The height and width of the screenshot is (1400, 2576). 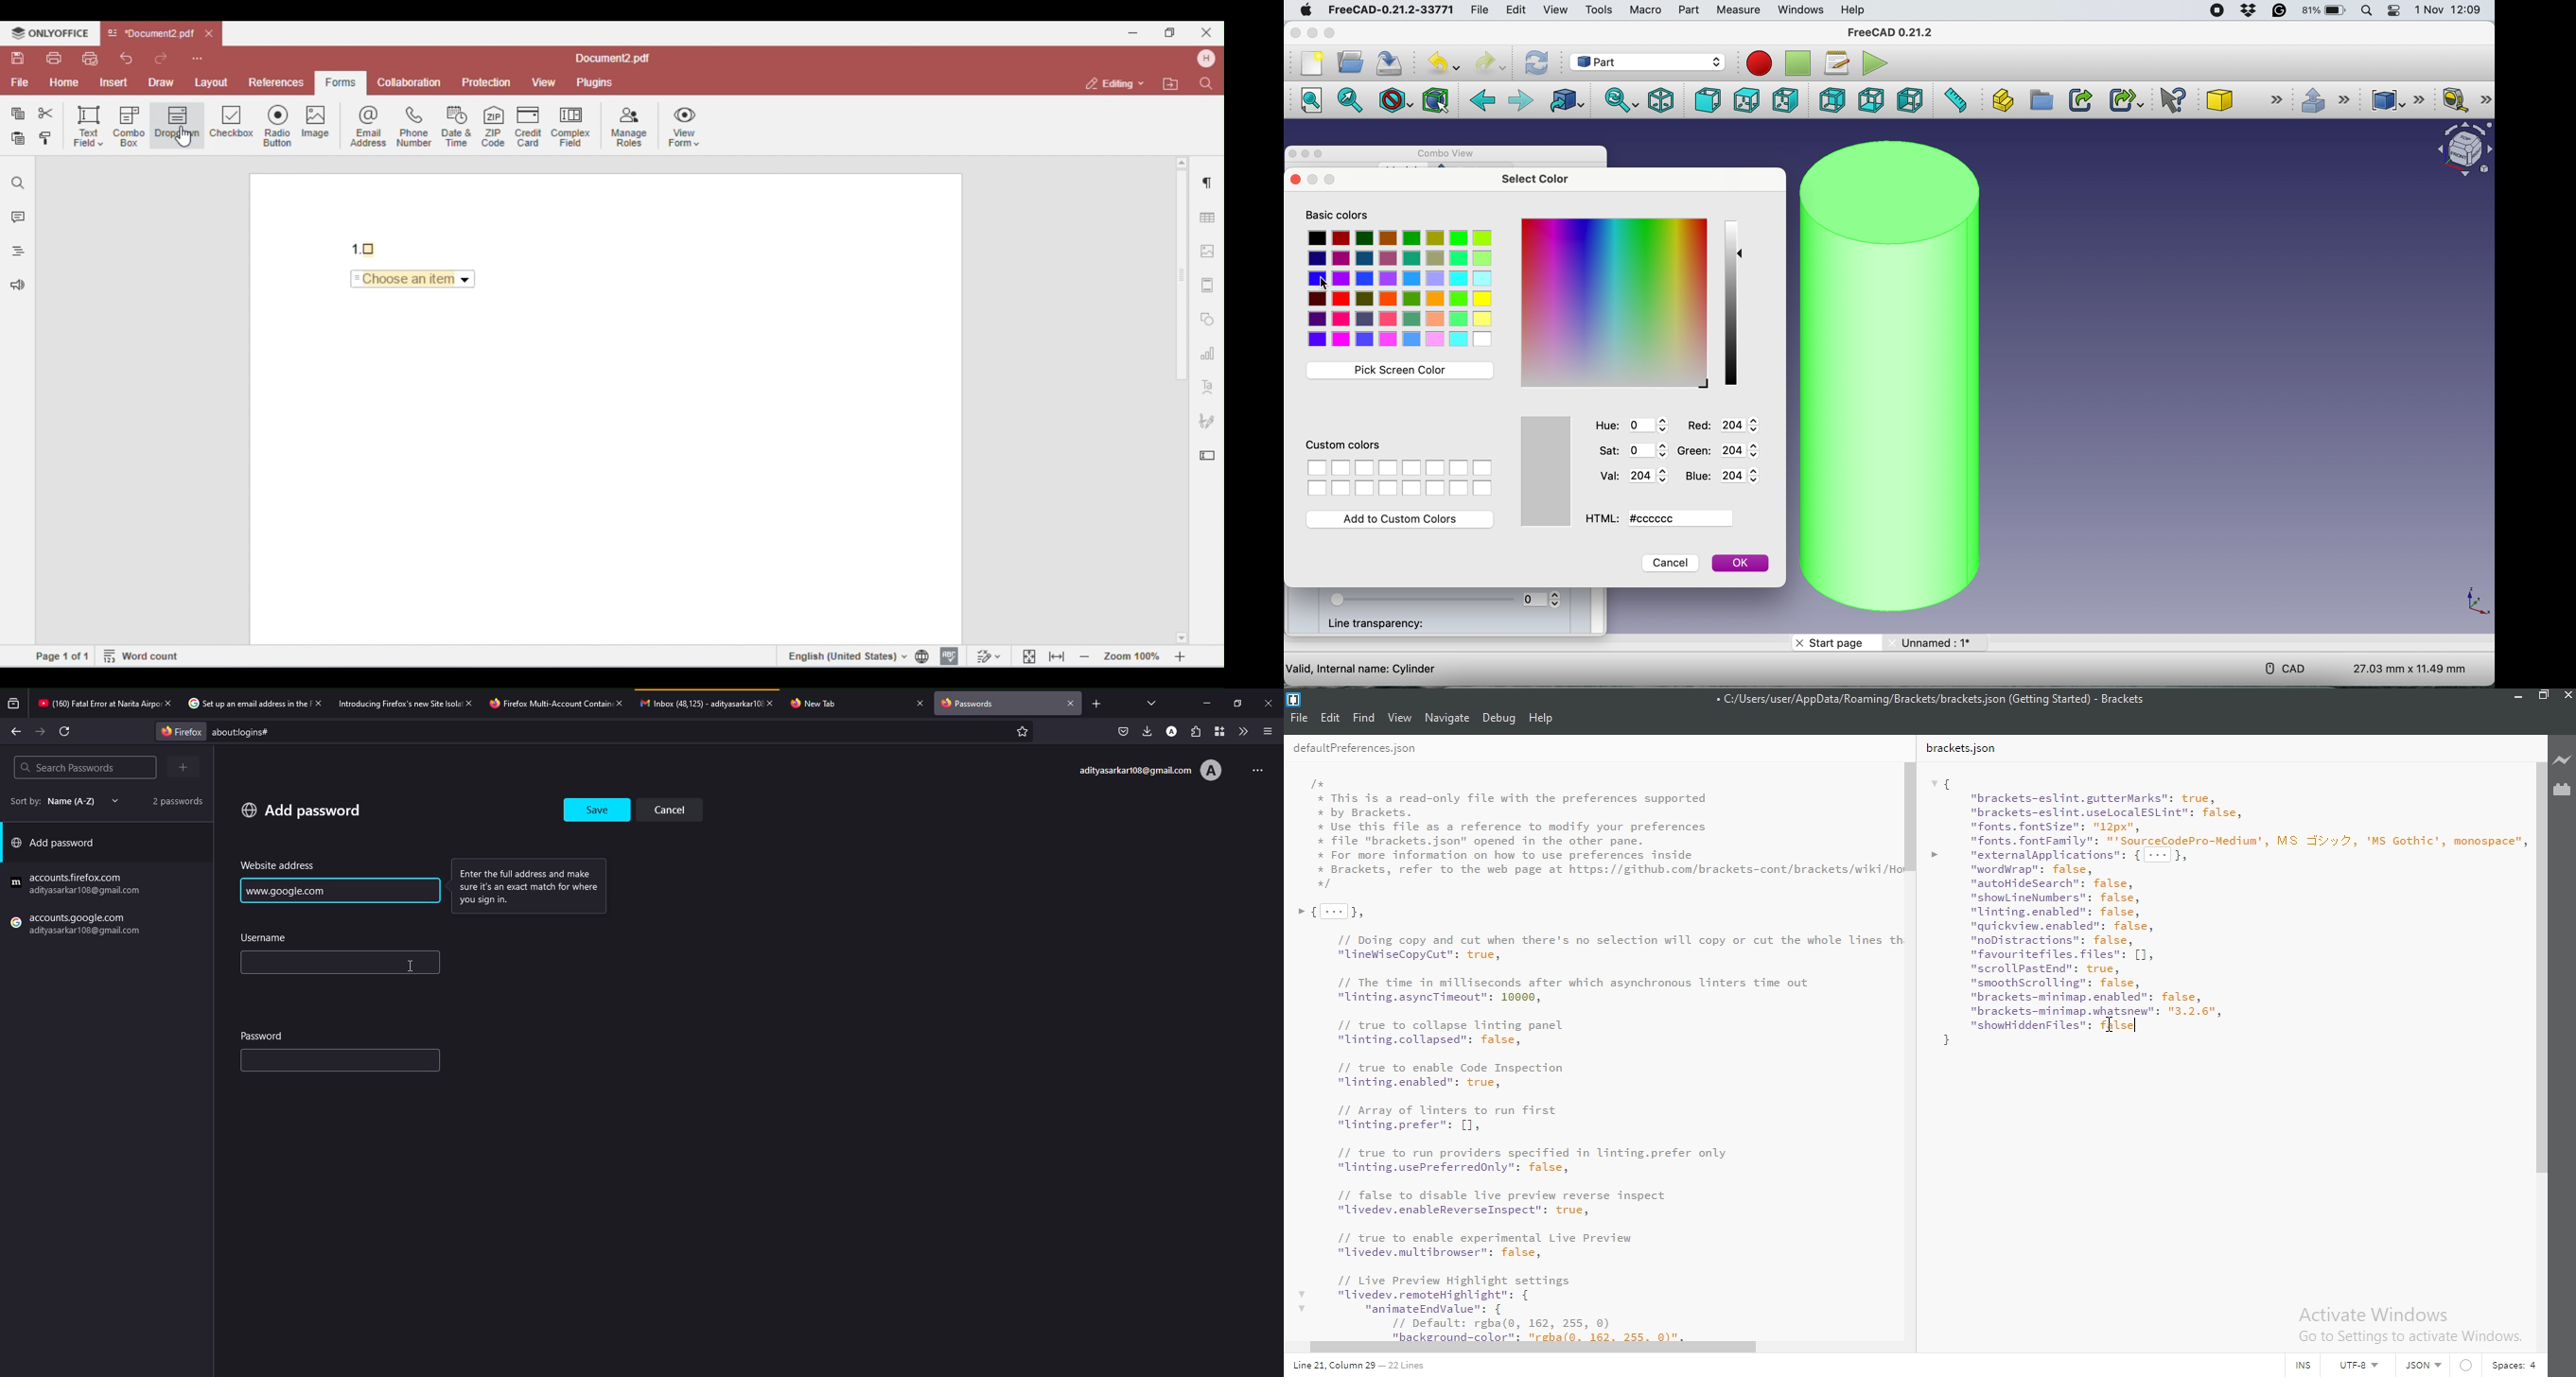 What do you see at coordinates (1268, 731) in the screenshot?
I see `menu` at bounding box center [1268, 731].